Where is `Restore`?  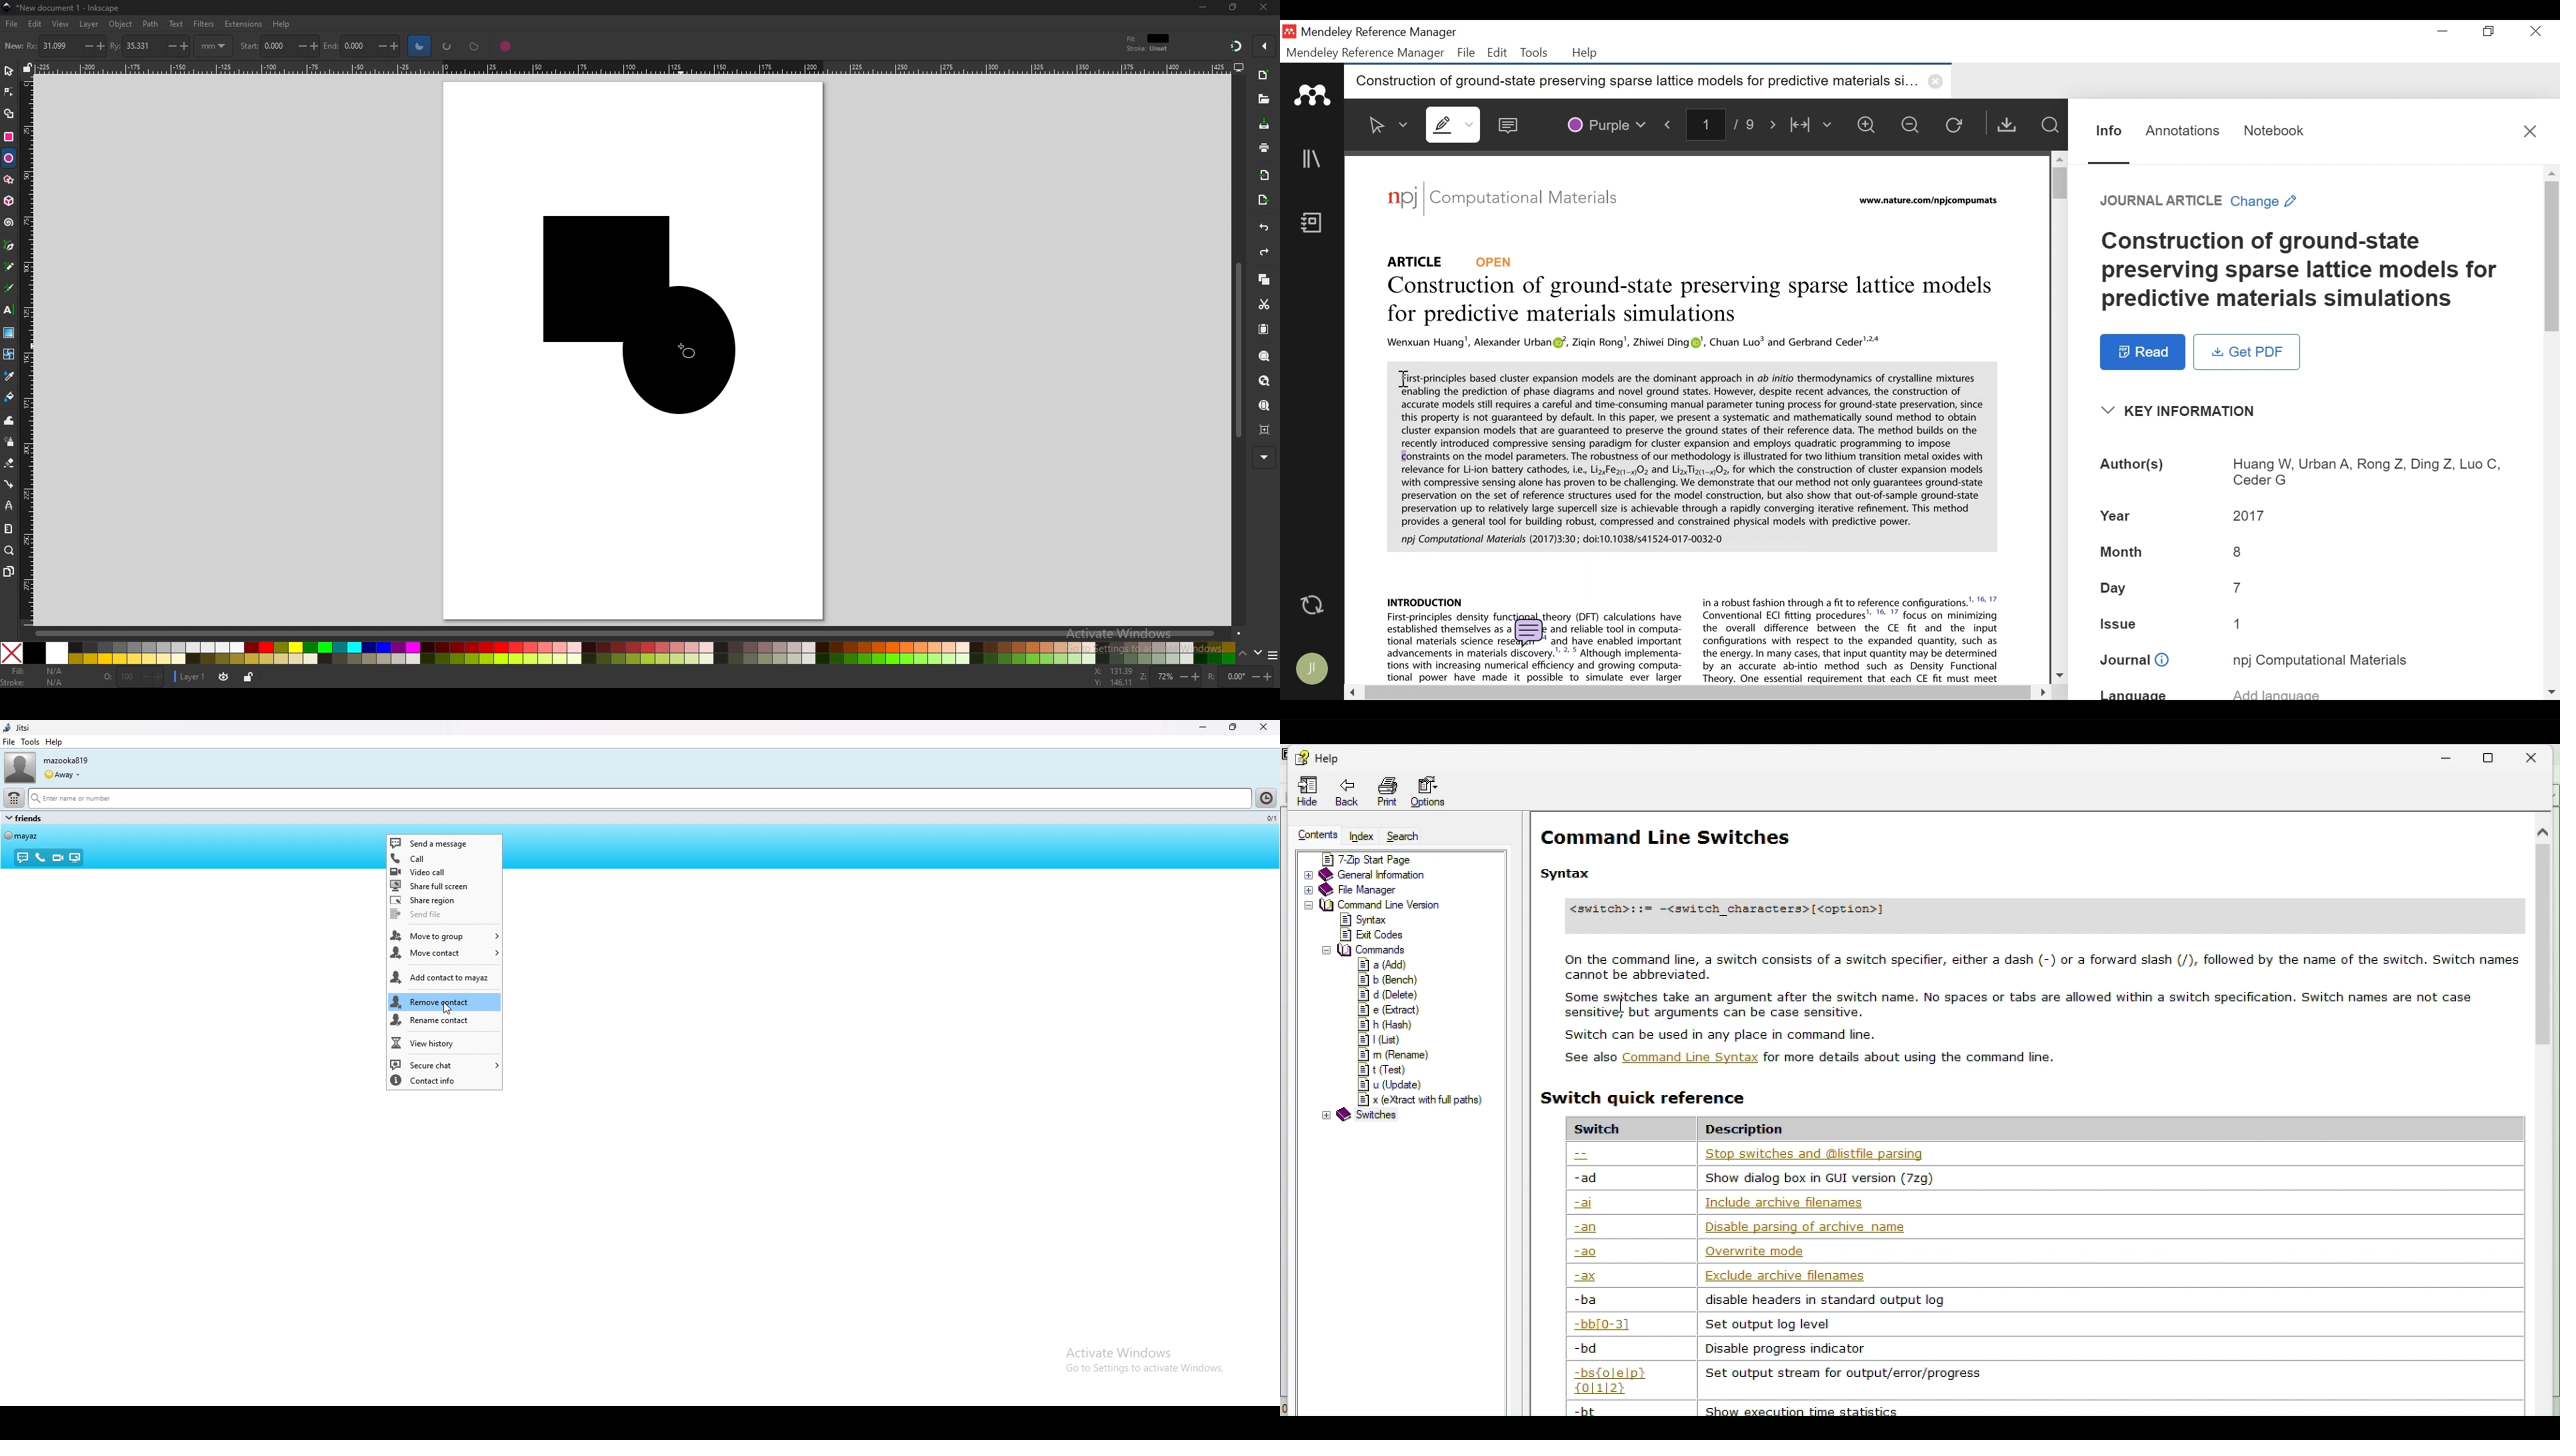 Restore is located at coordinates (2490, 31).